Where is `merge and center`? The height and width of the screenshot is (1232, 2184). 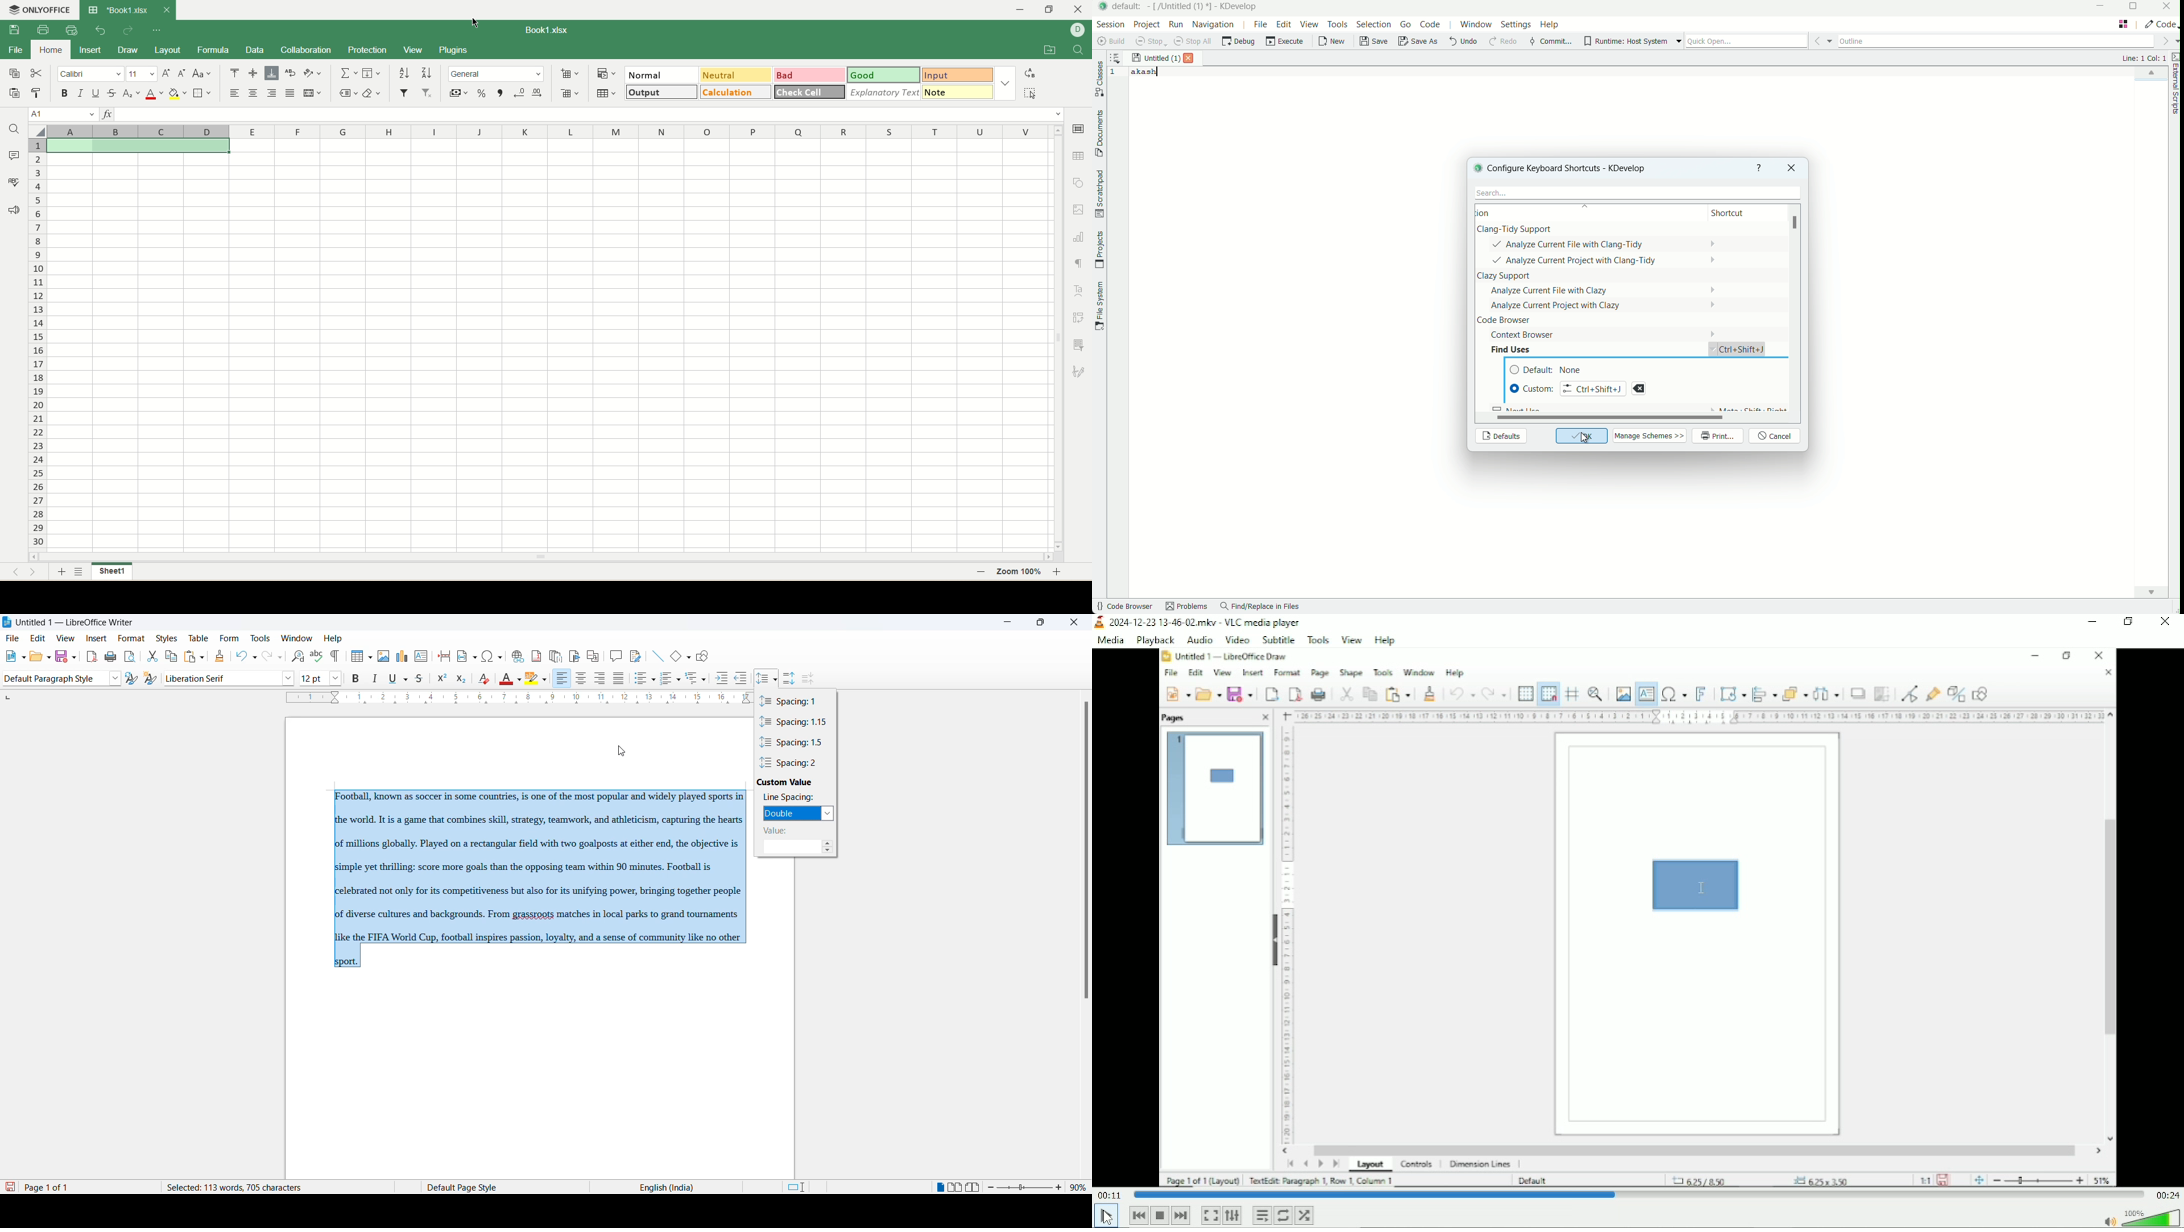
merge and center is located at coordinates (312, 93).